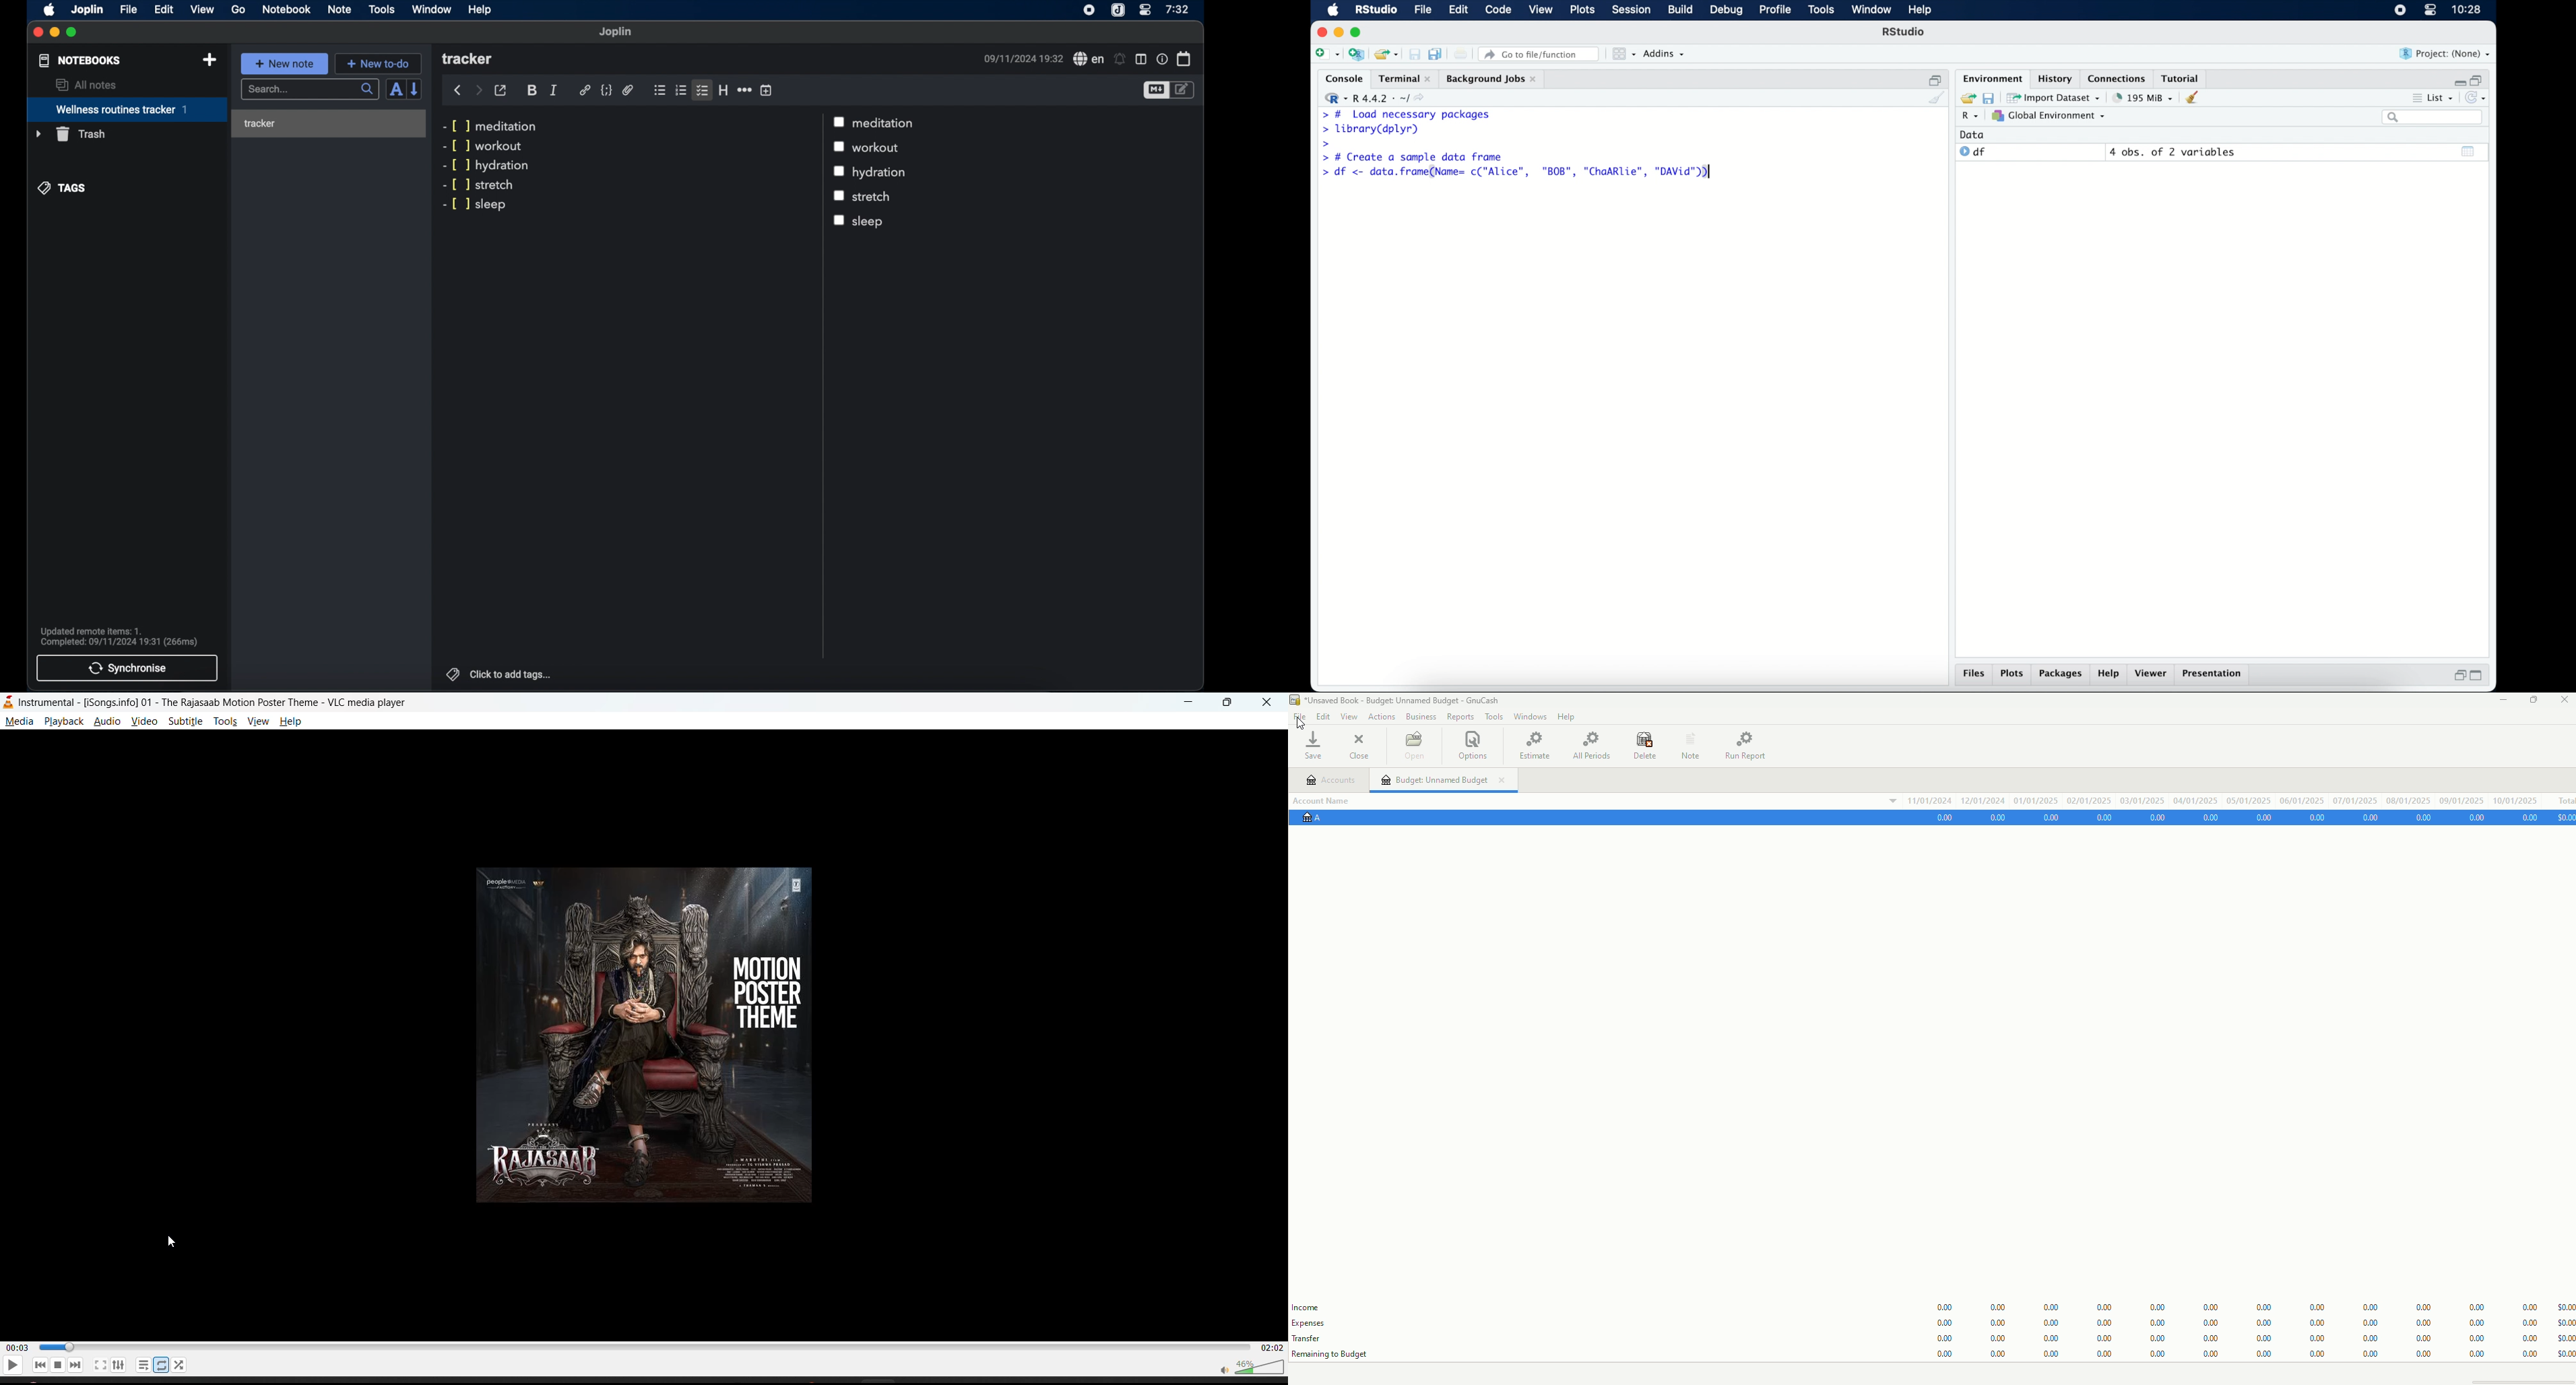 This screenshot has height=1400, width=2576. I want to click on set alarms, so click(1120, 59).